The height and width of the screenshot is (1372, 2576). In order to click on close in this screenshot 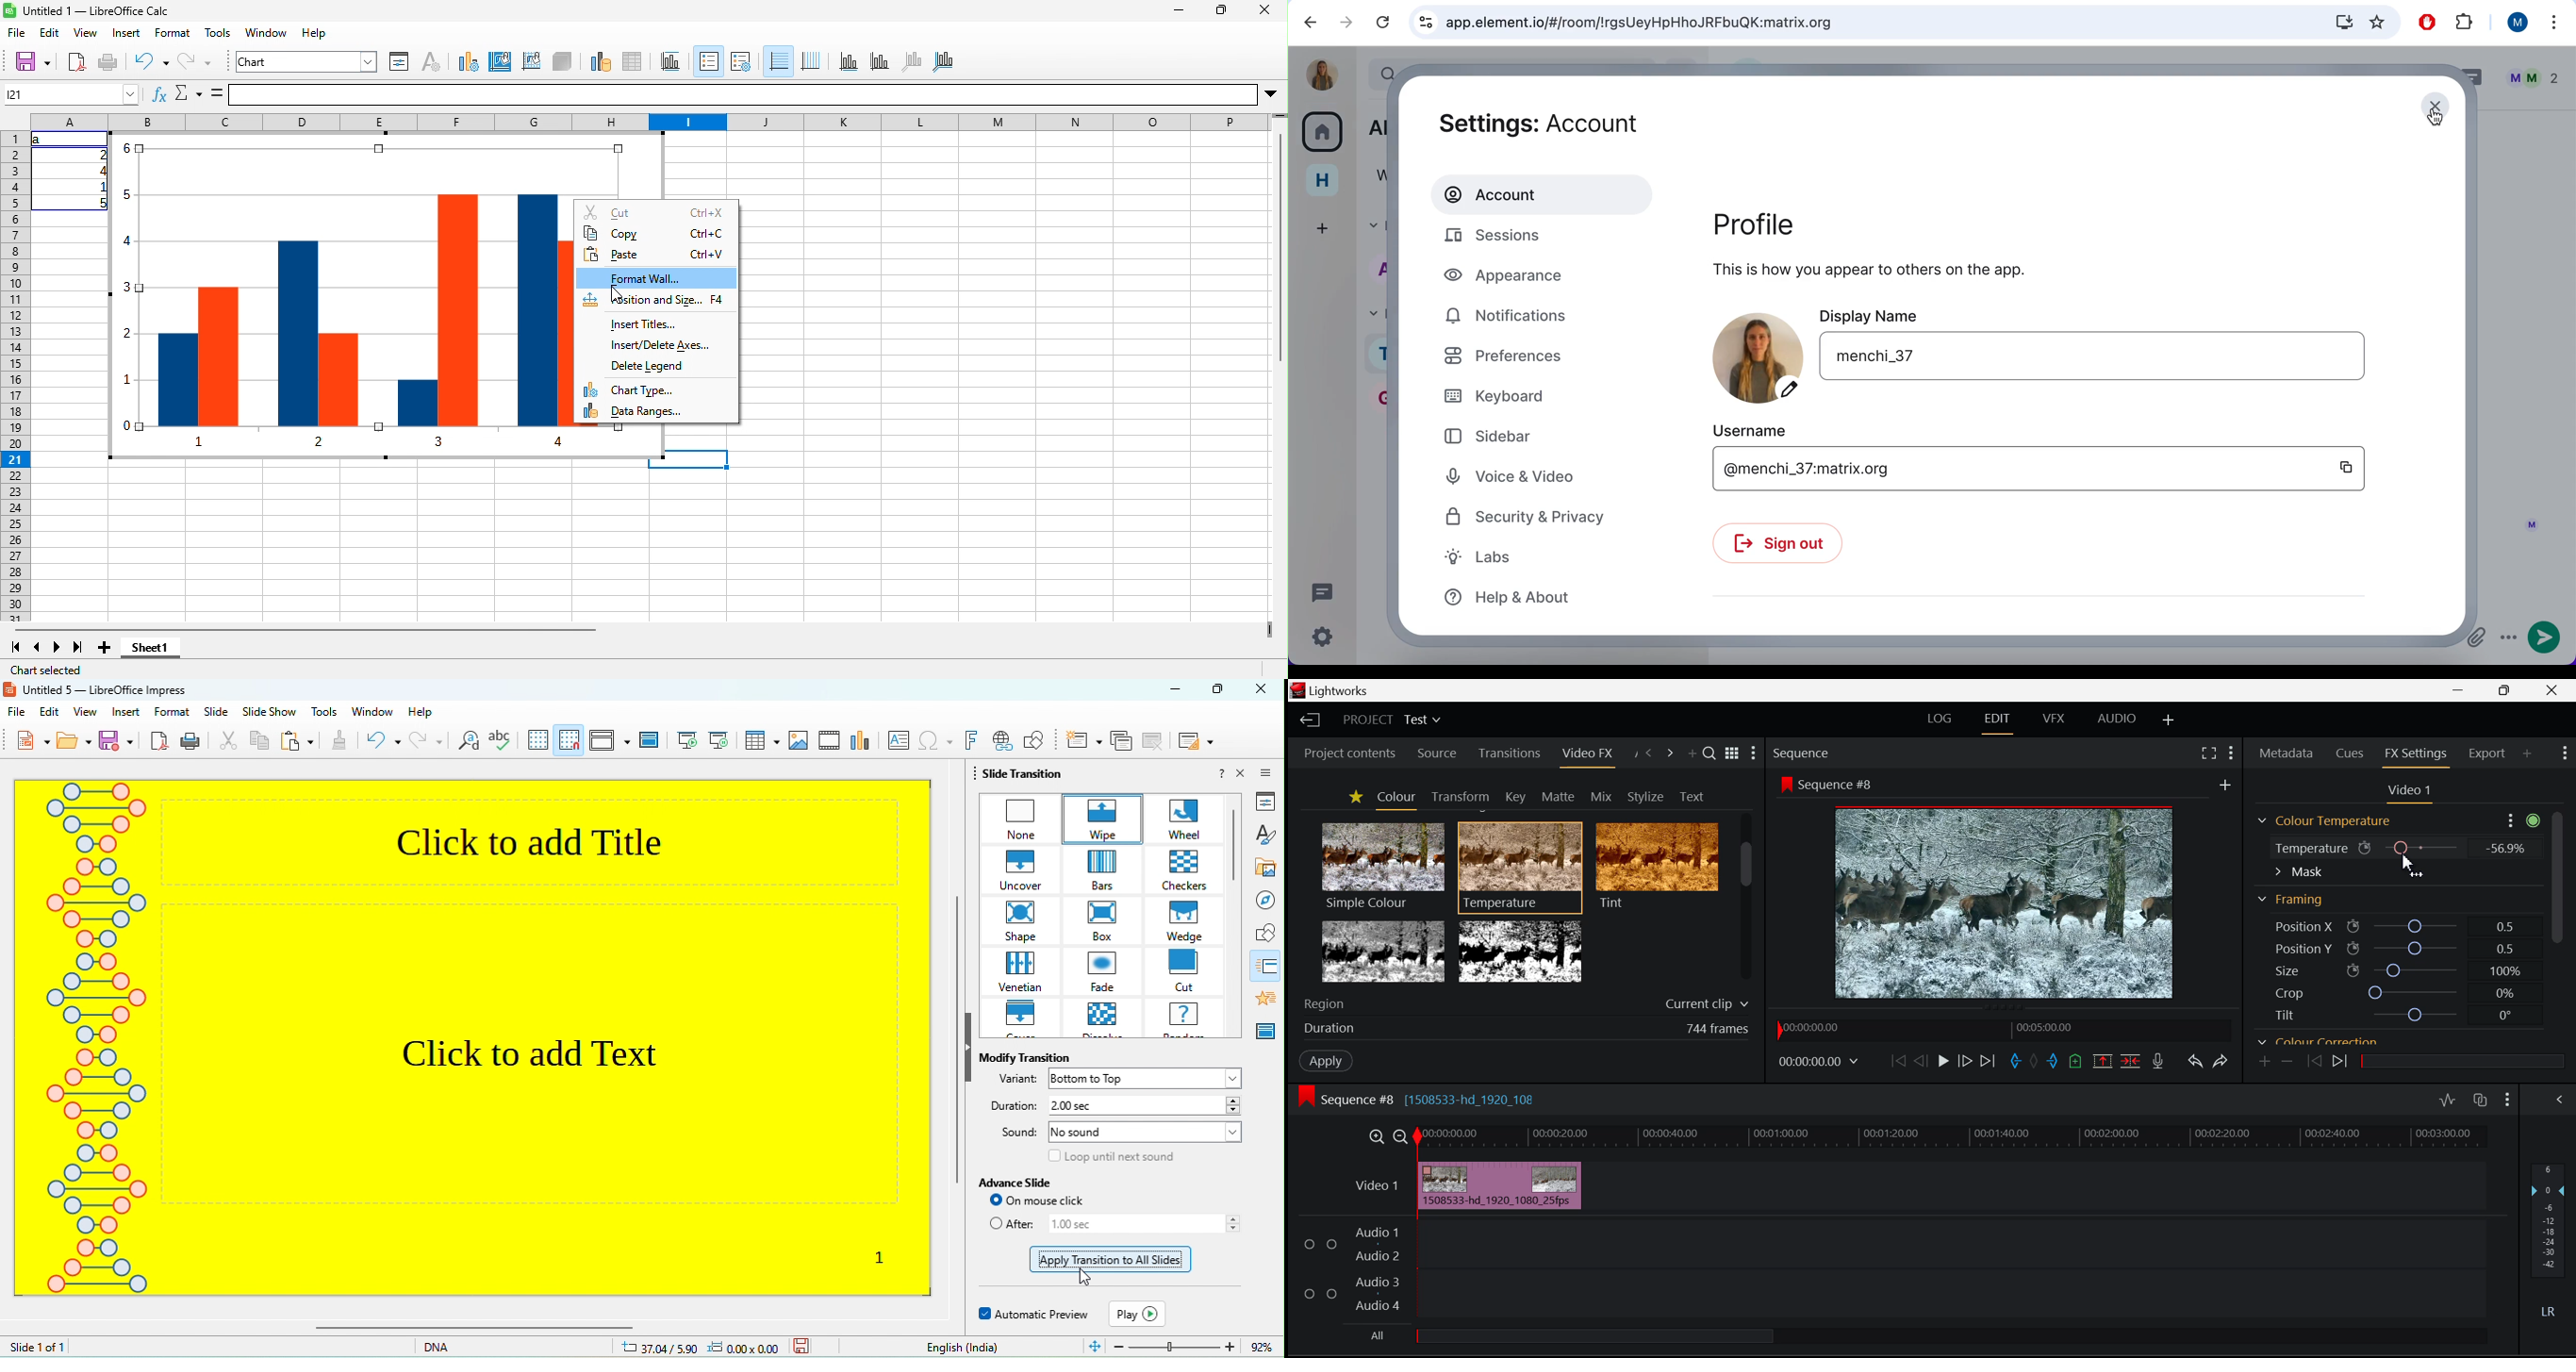, I will do `click(2435, 106)`.